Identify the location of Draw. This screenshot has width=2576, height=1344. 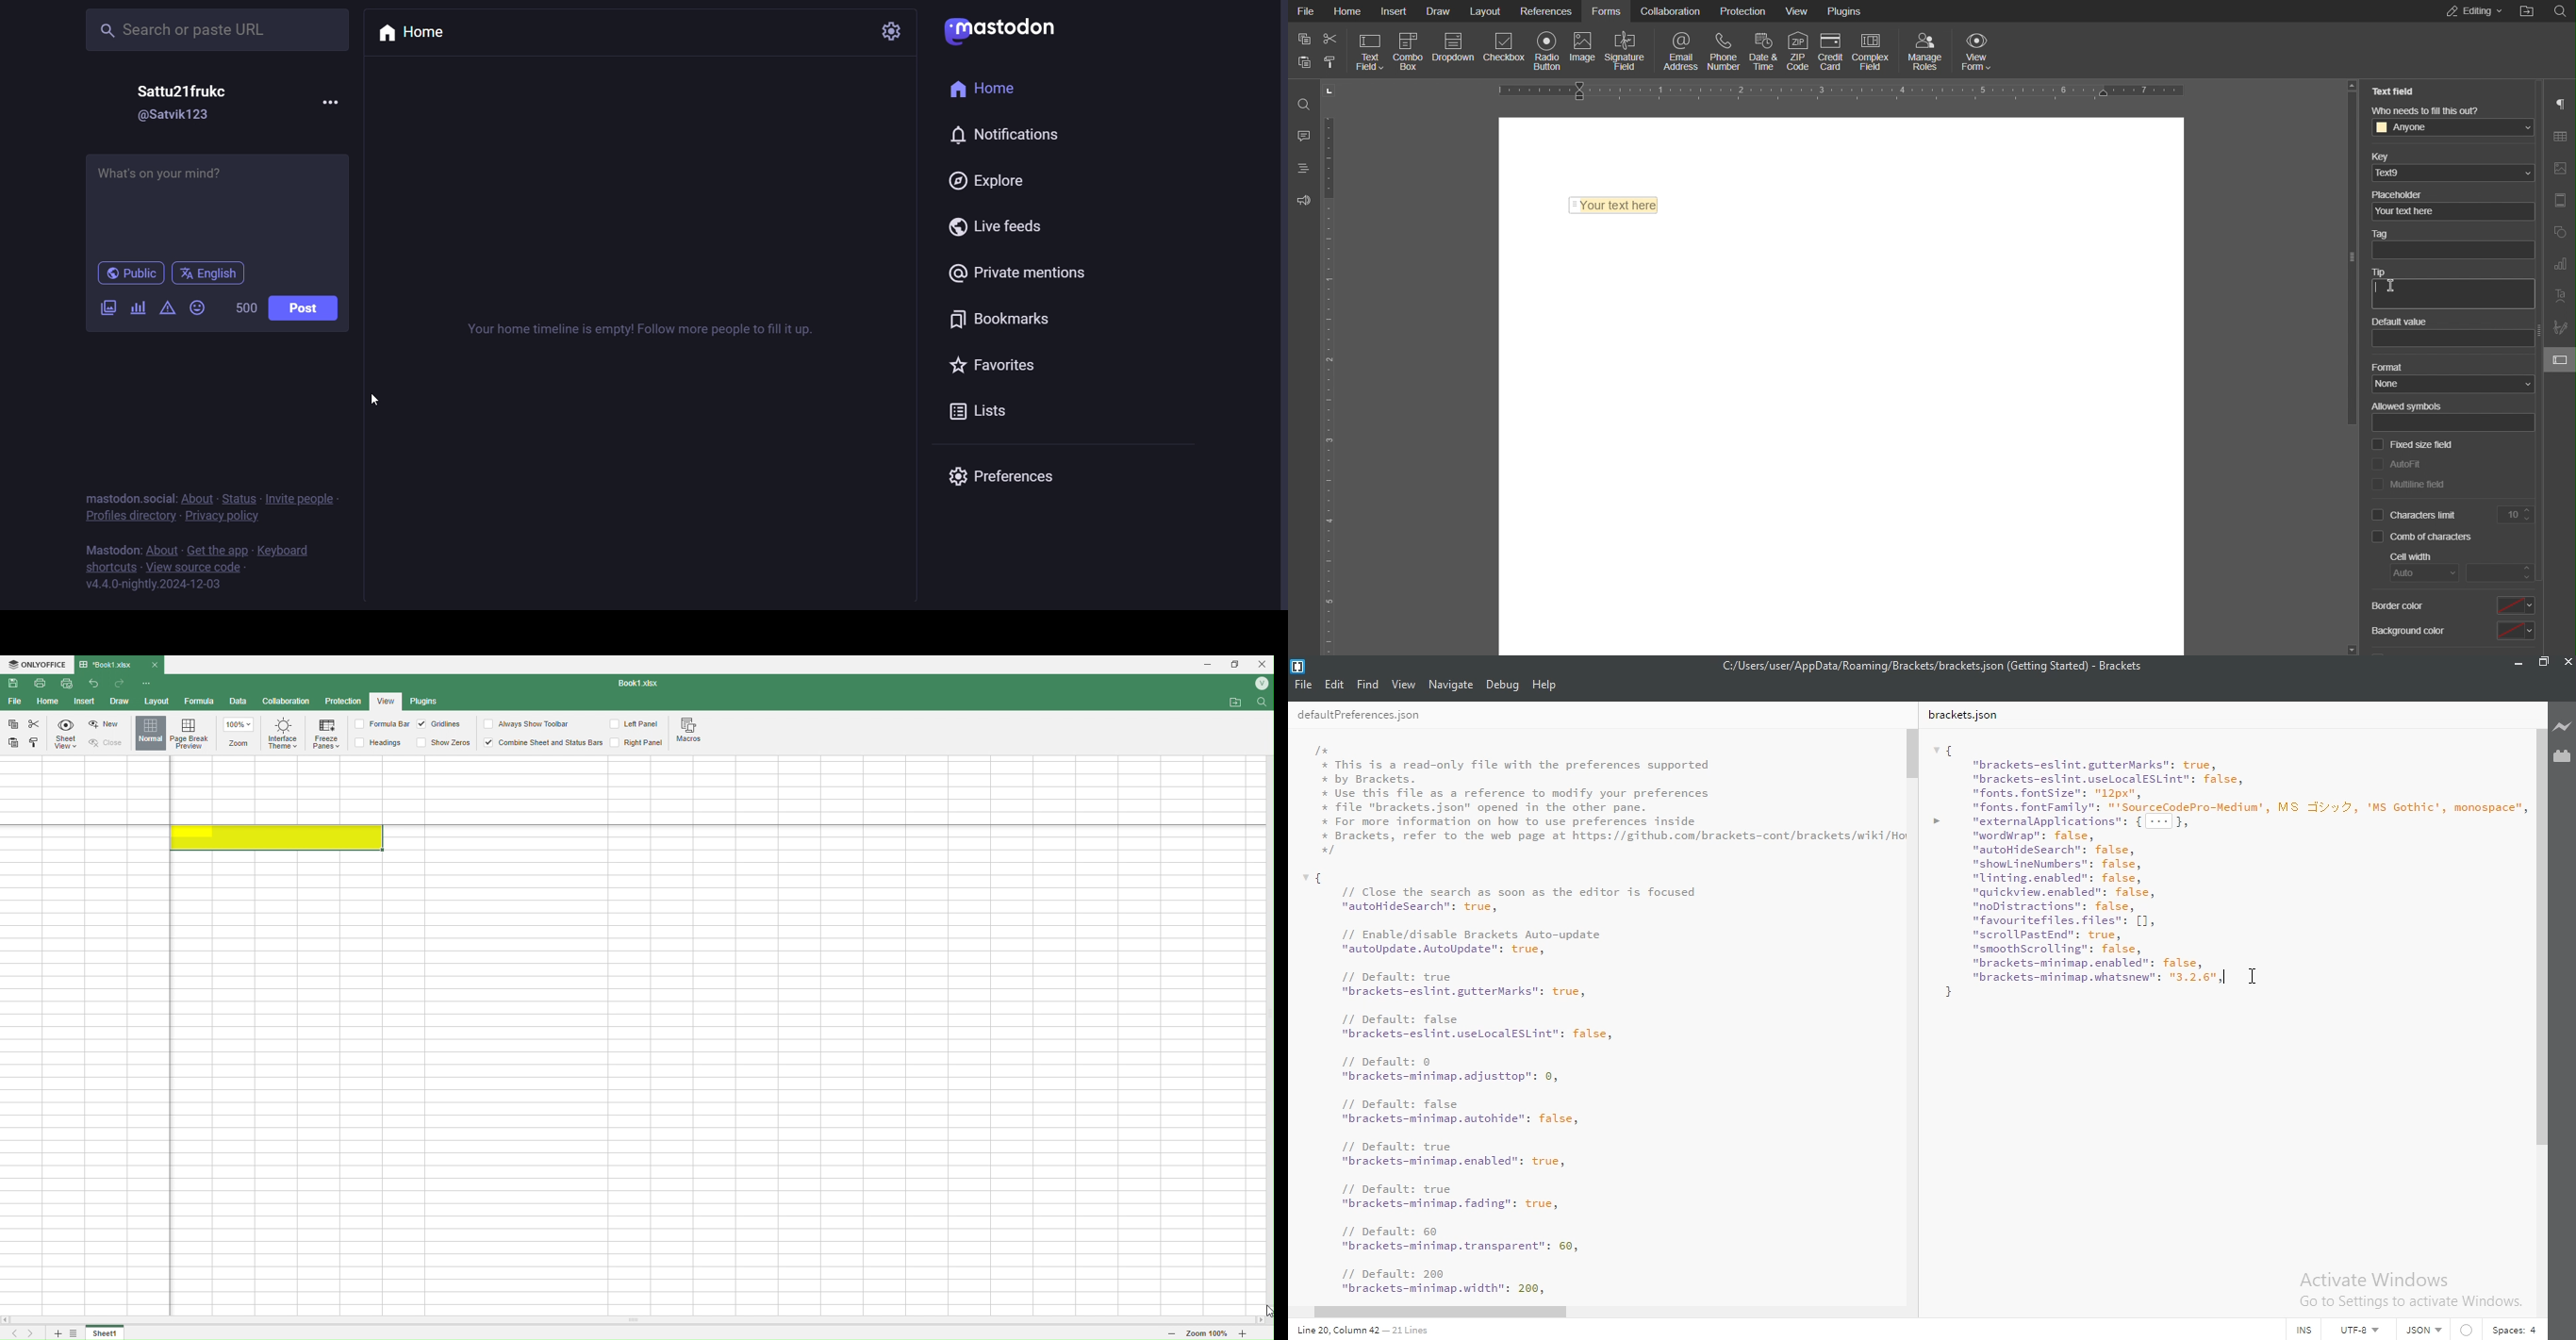
(119, 701).